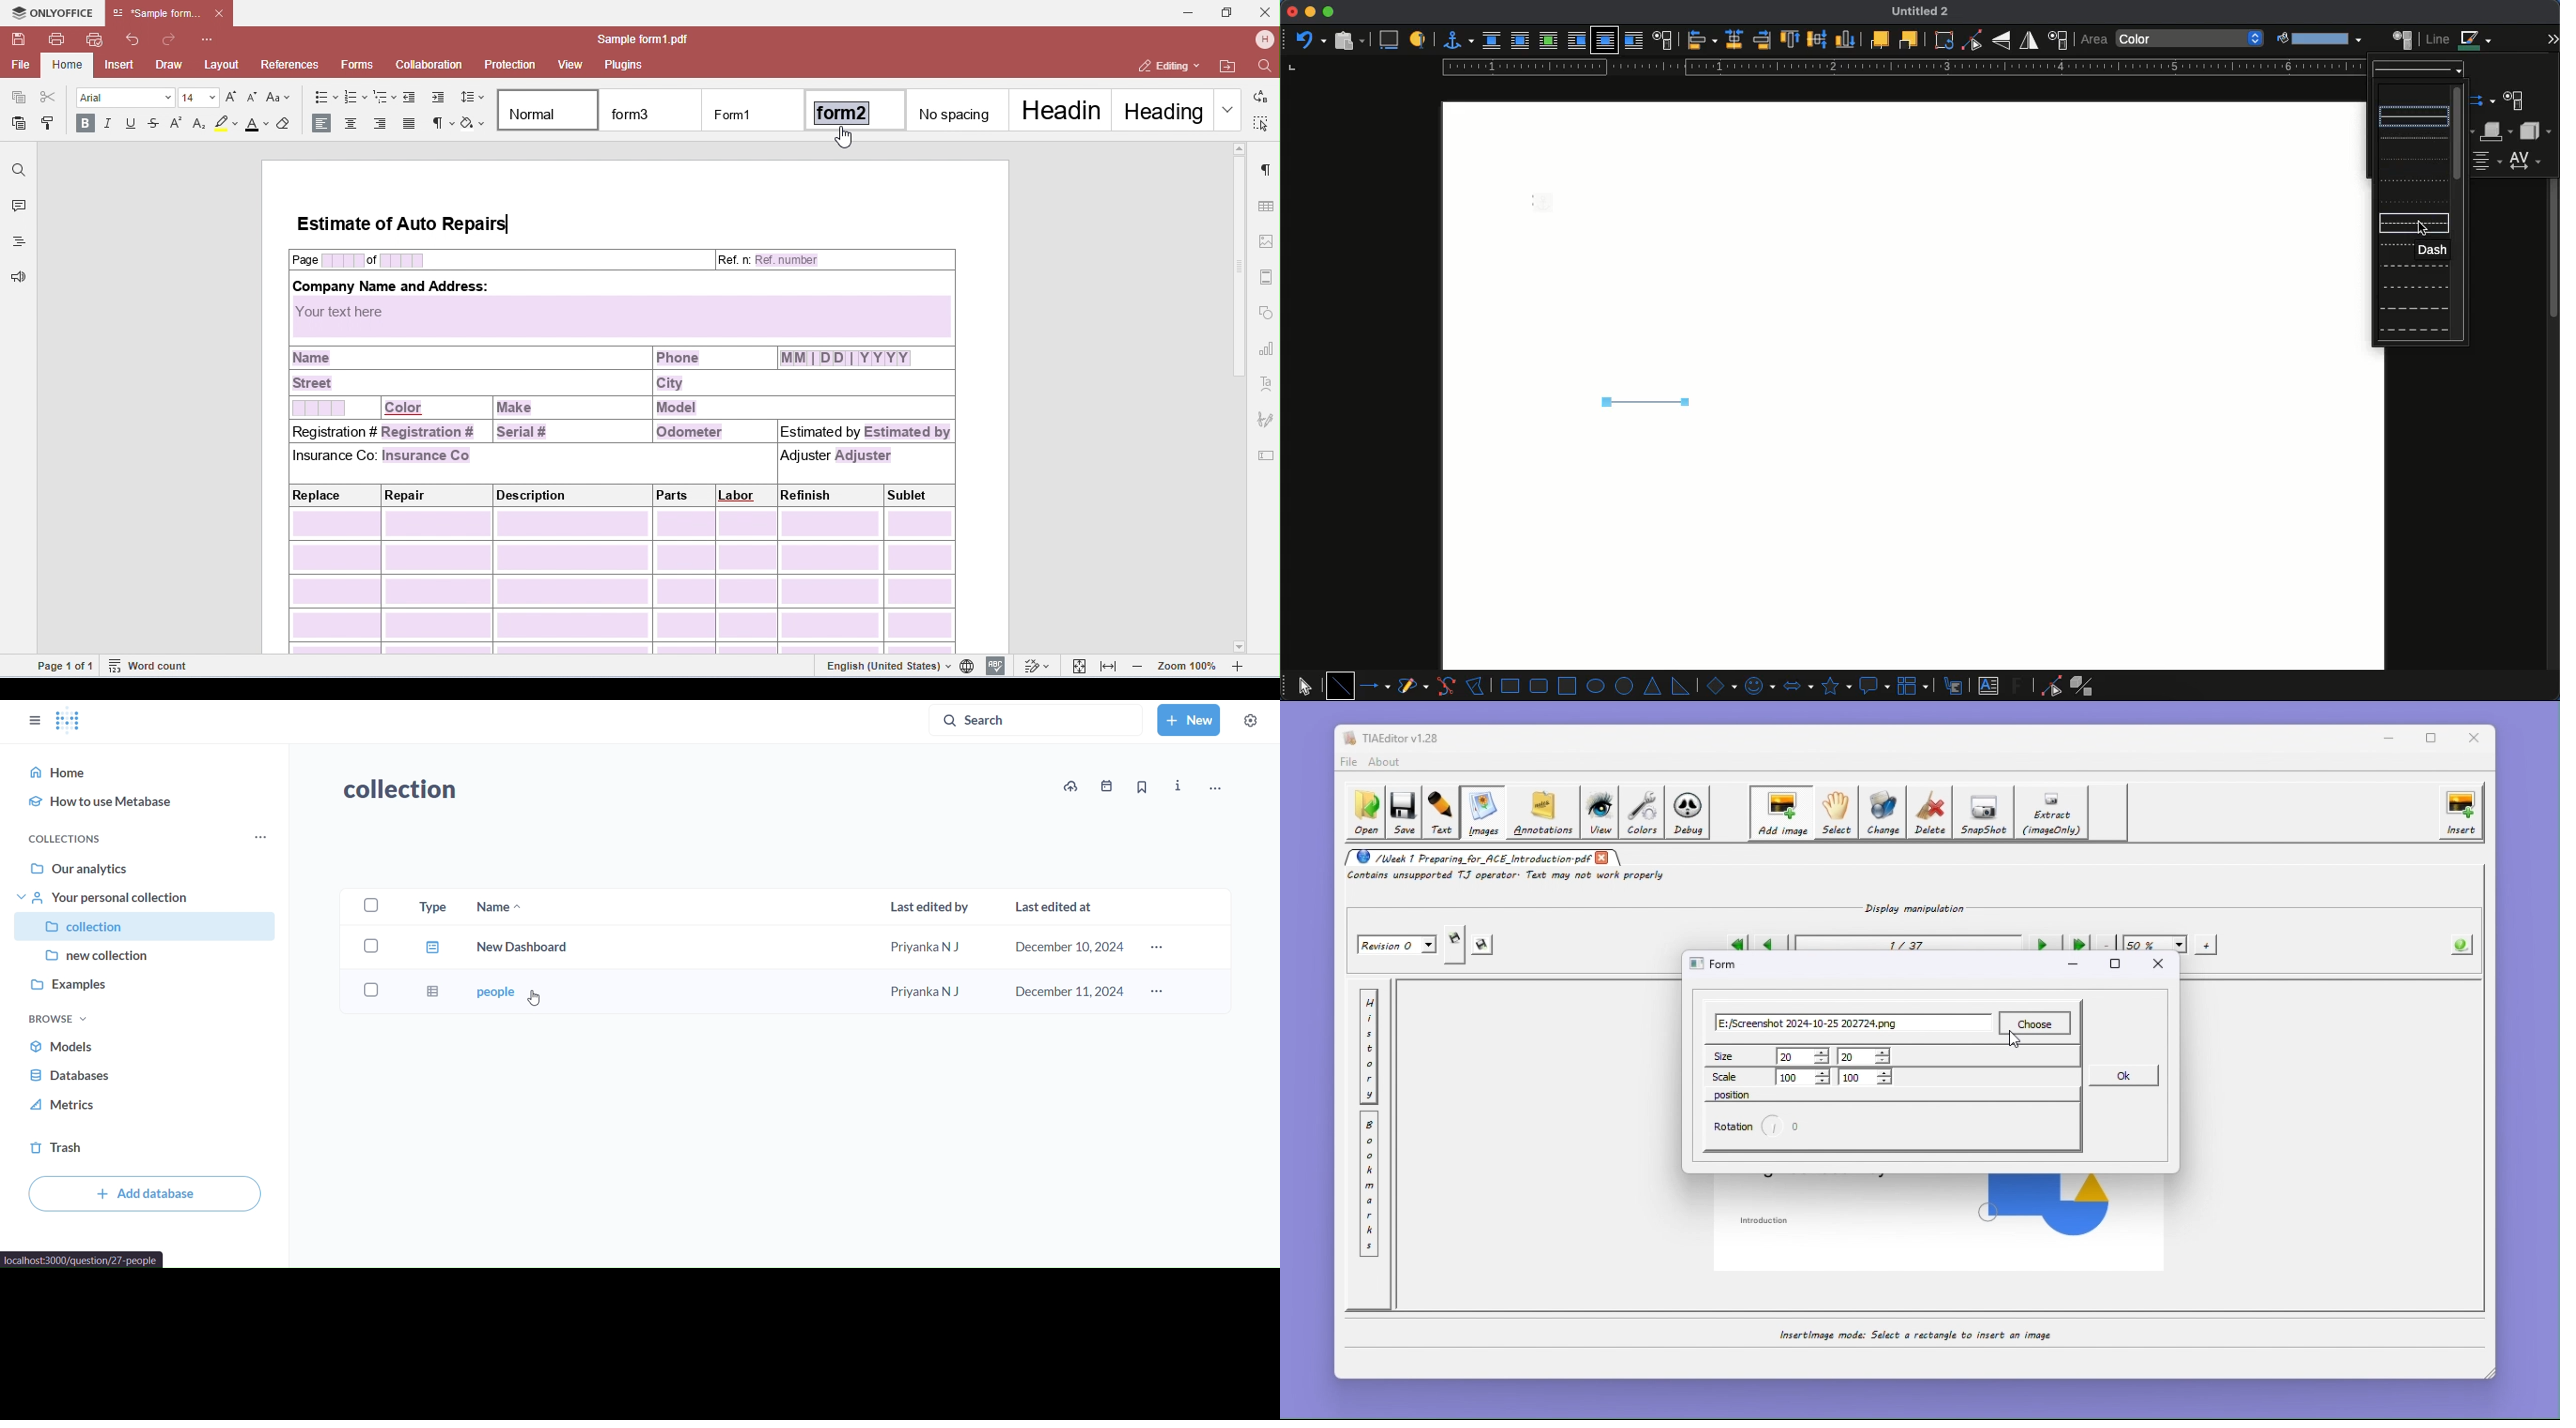 Image resolution: width=2576 pixels, height=1428 pixels. Describe the element at coordinates (2085, 686) in the screenshot. I see `extrusion` at that location.